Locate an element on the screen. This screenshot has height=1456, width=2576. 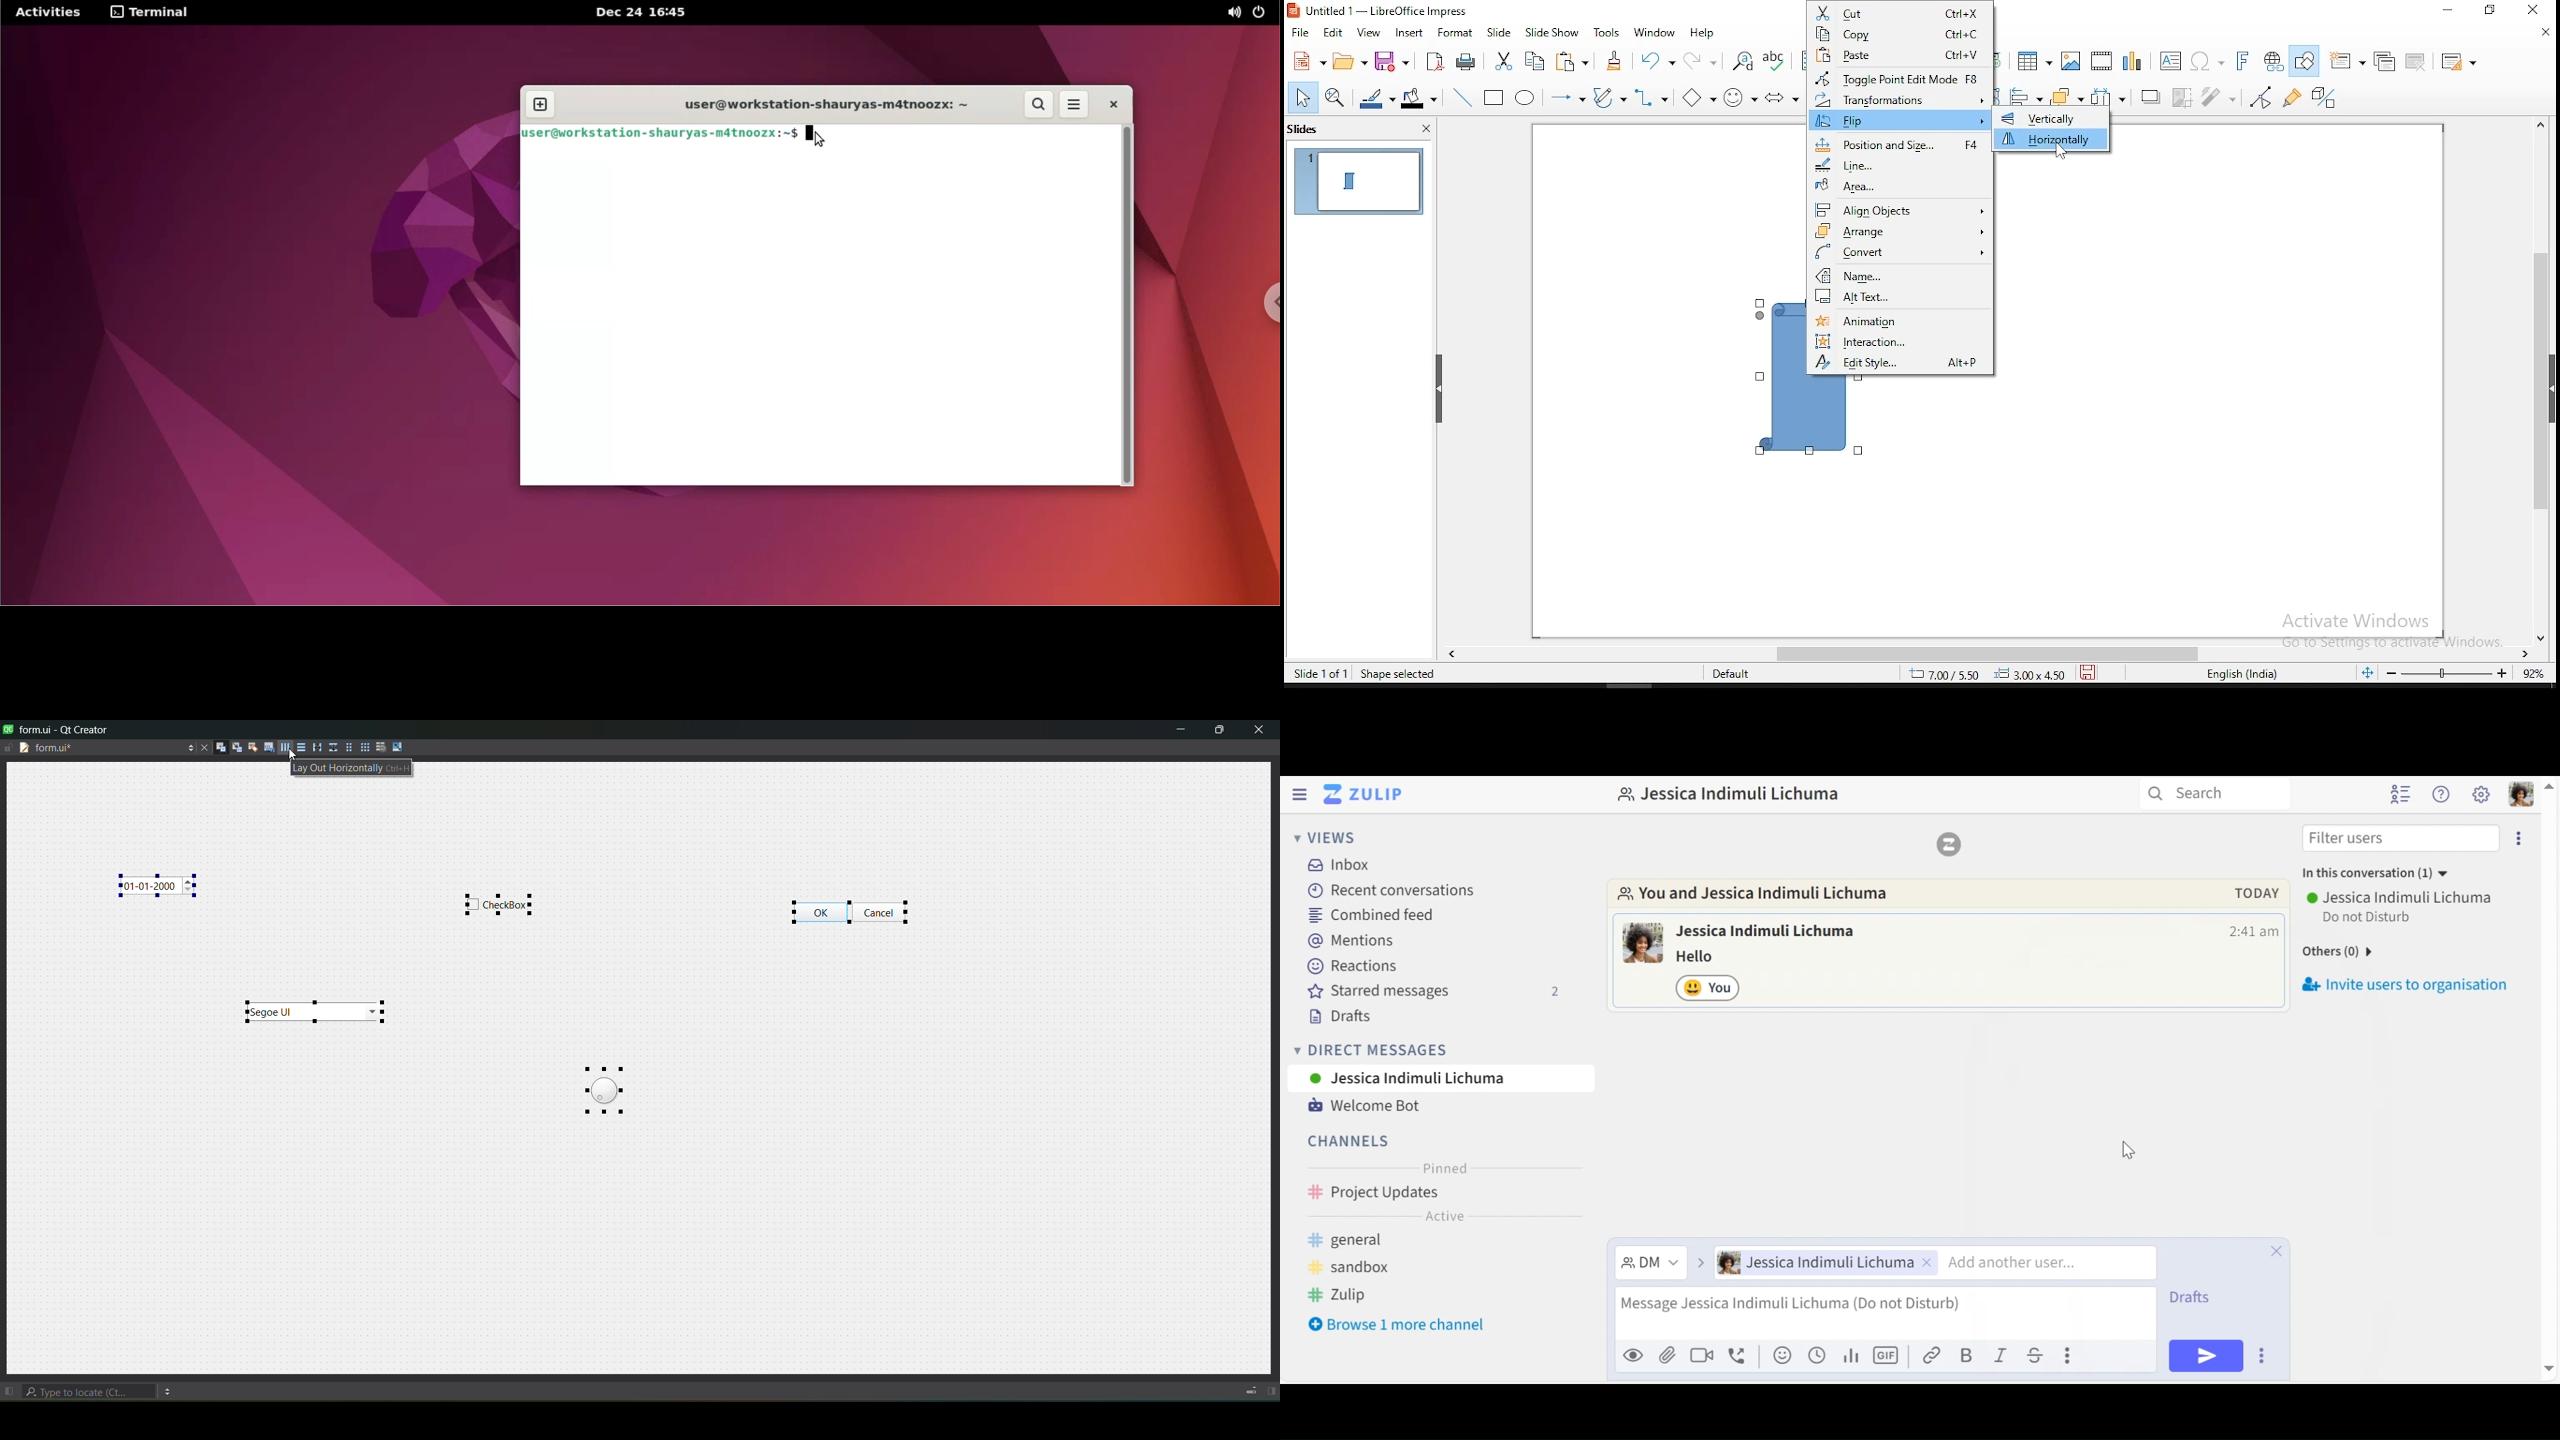
tab name is located at coordinates (65, 749).